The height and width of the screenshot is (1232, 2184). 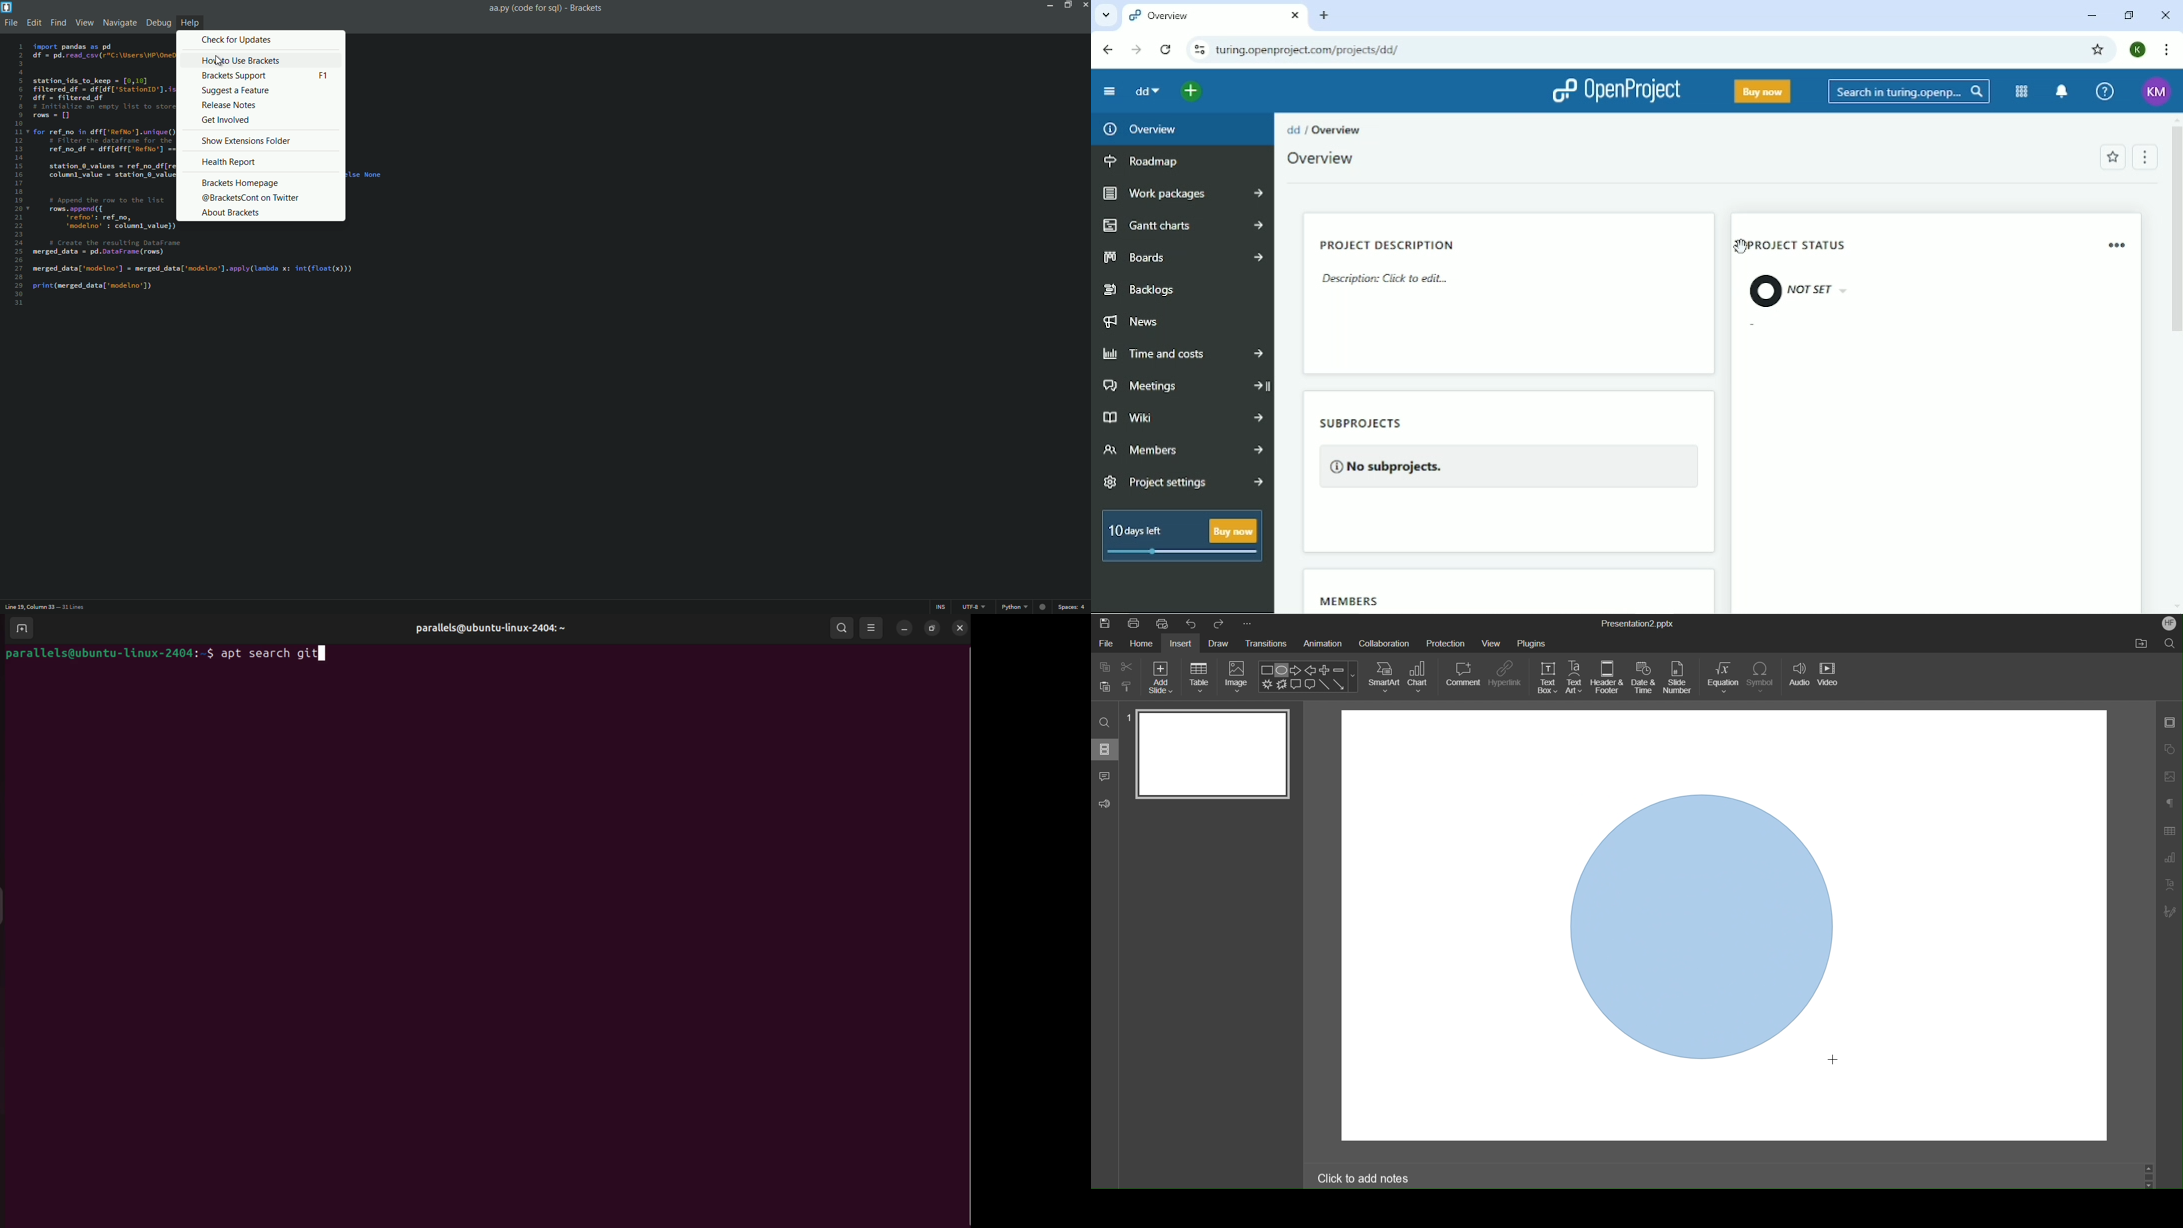 I want to click on Slide Number, so click(x=1680, y=678).